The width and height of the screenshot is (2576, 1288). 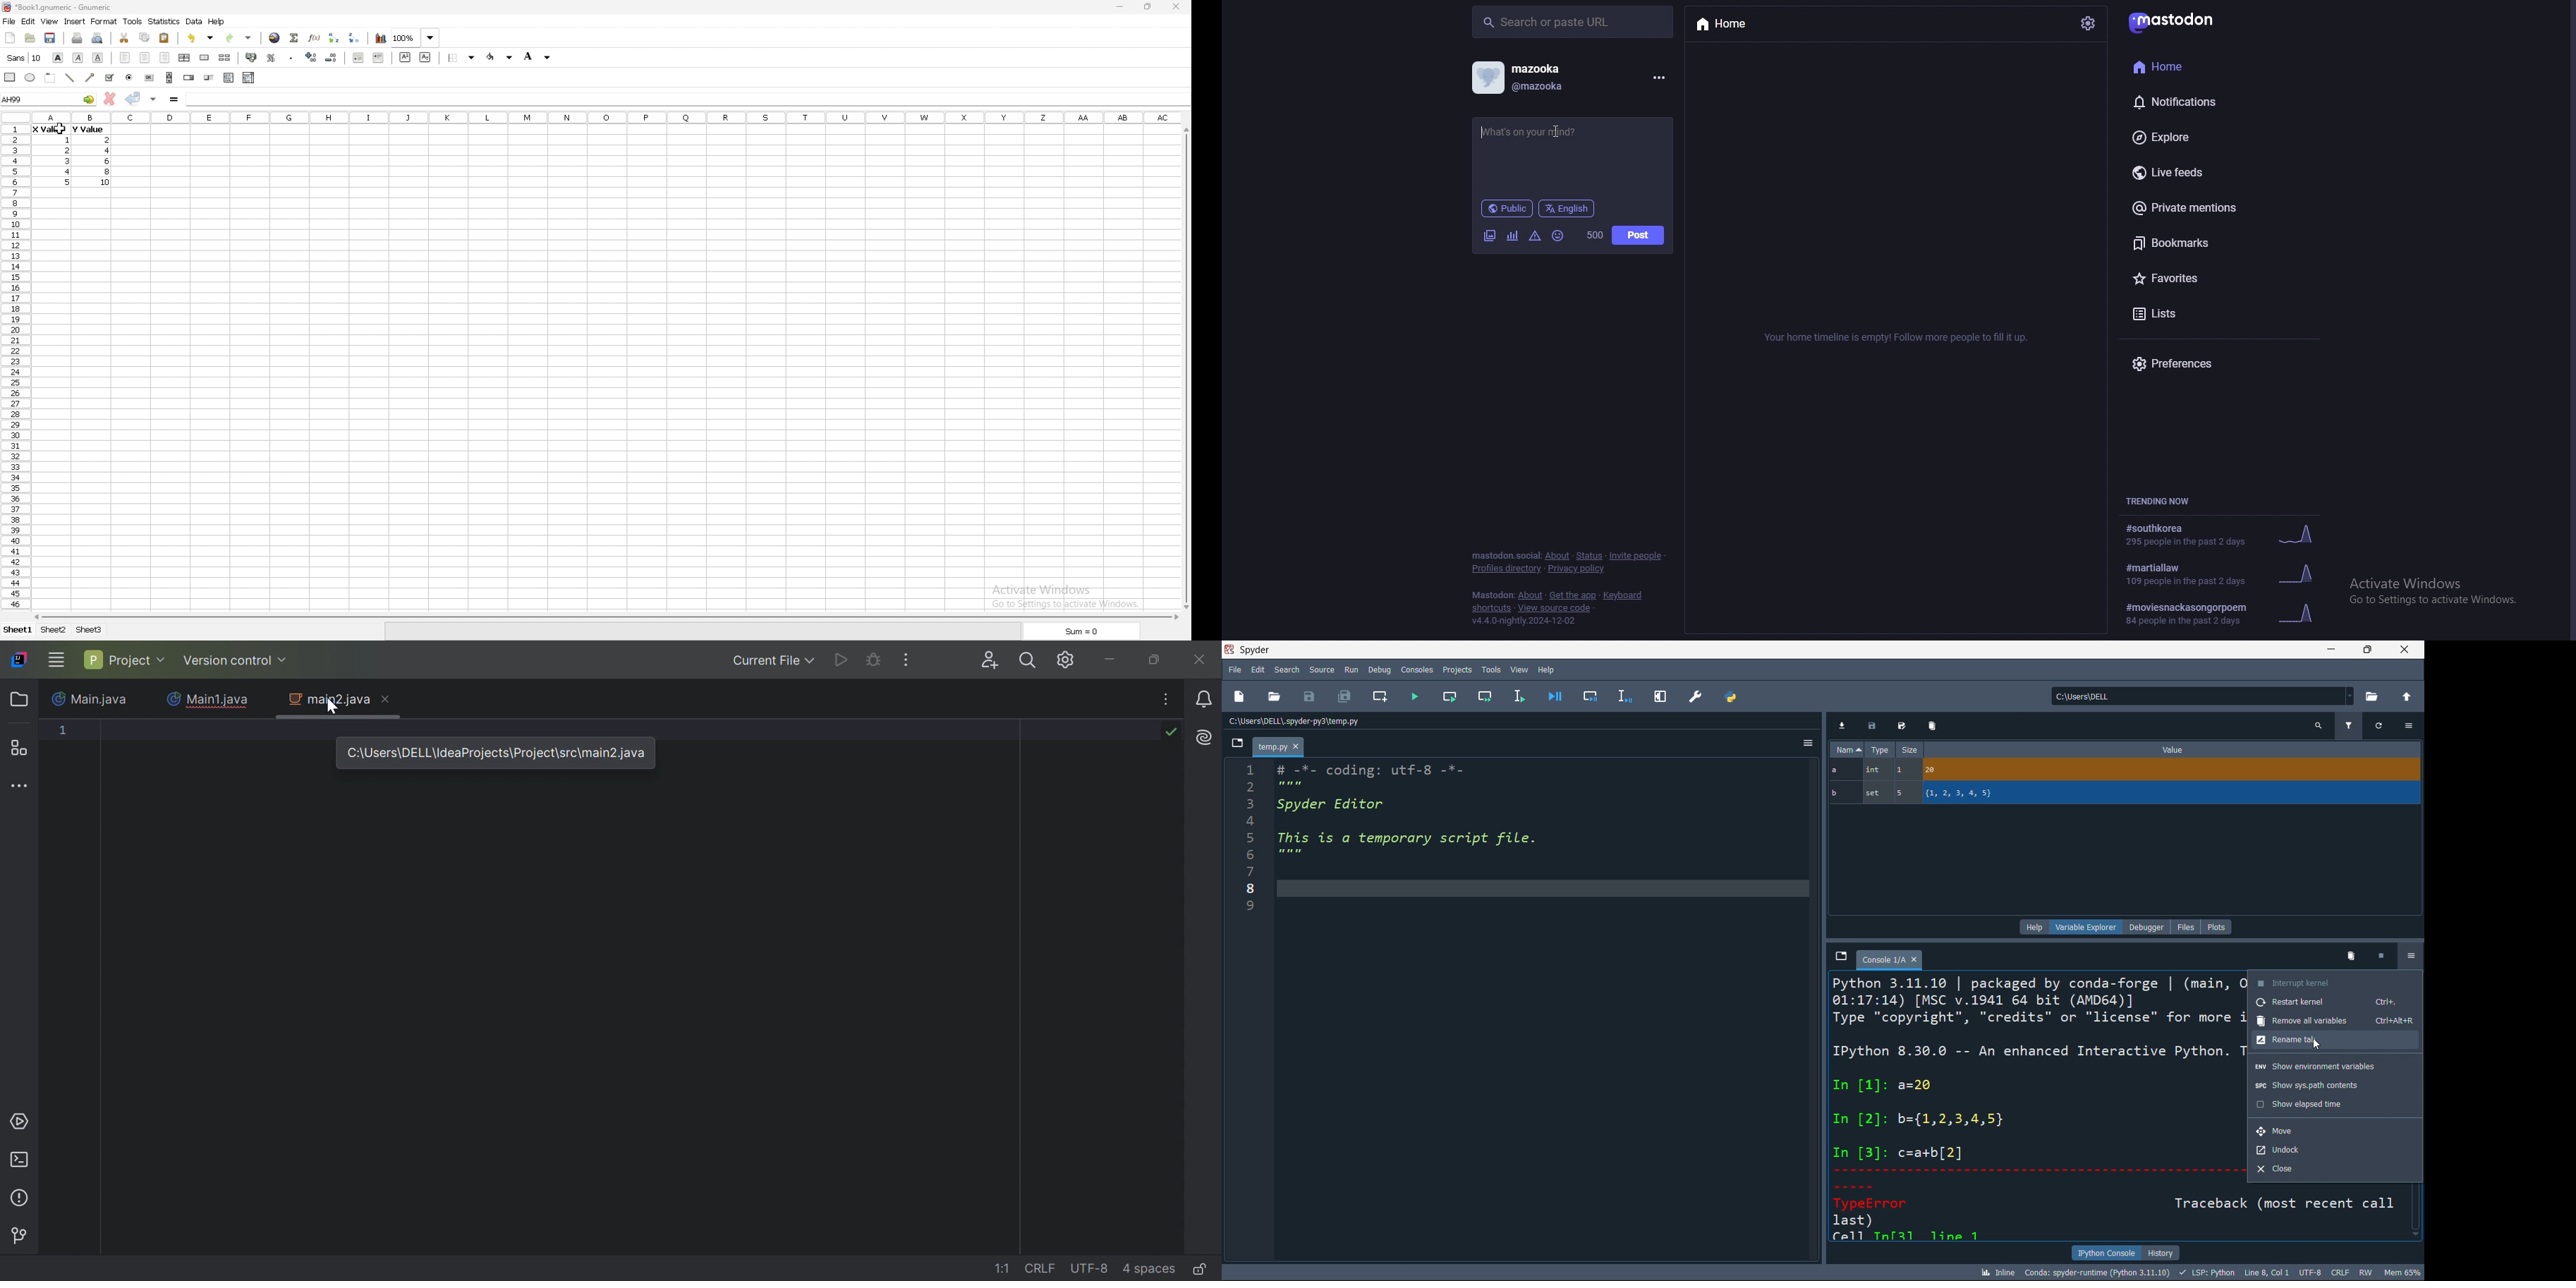 I want to click on increase decimals, so click(x=312, y=57).